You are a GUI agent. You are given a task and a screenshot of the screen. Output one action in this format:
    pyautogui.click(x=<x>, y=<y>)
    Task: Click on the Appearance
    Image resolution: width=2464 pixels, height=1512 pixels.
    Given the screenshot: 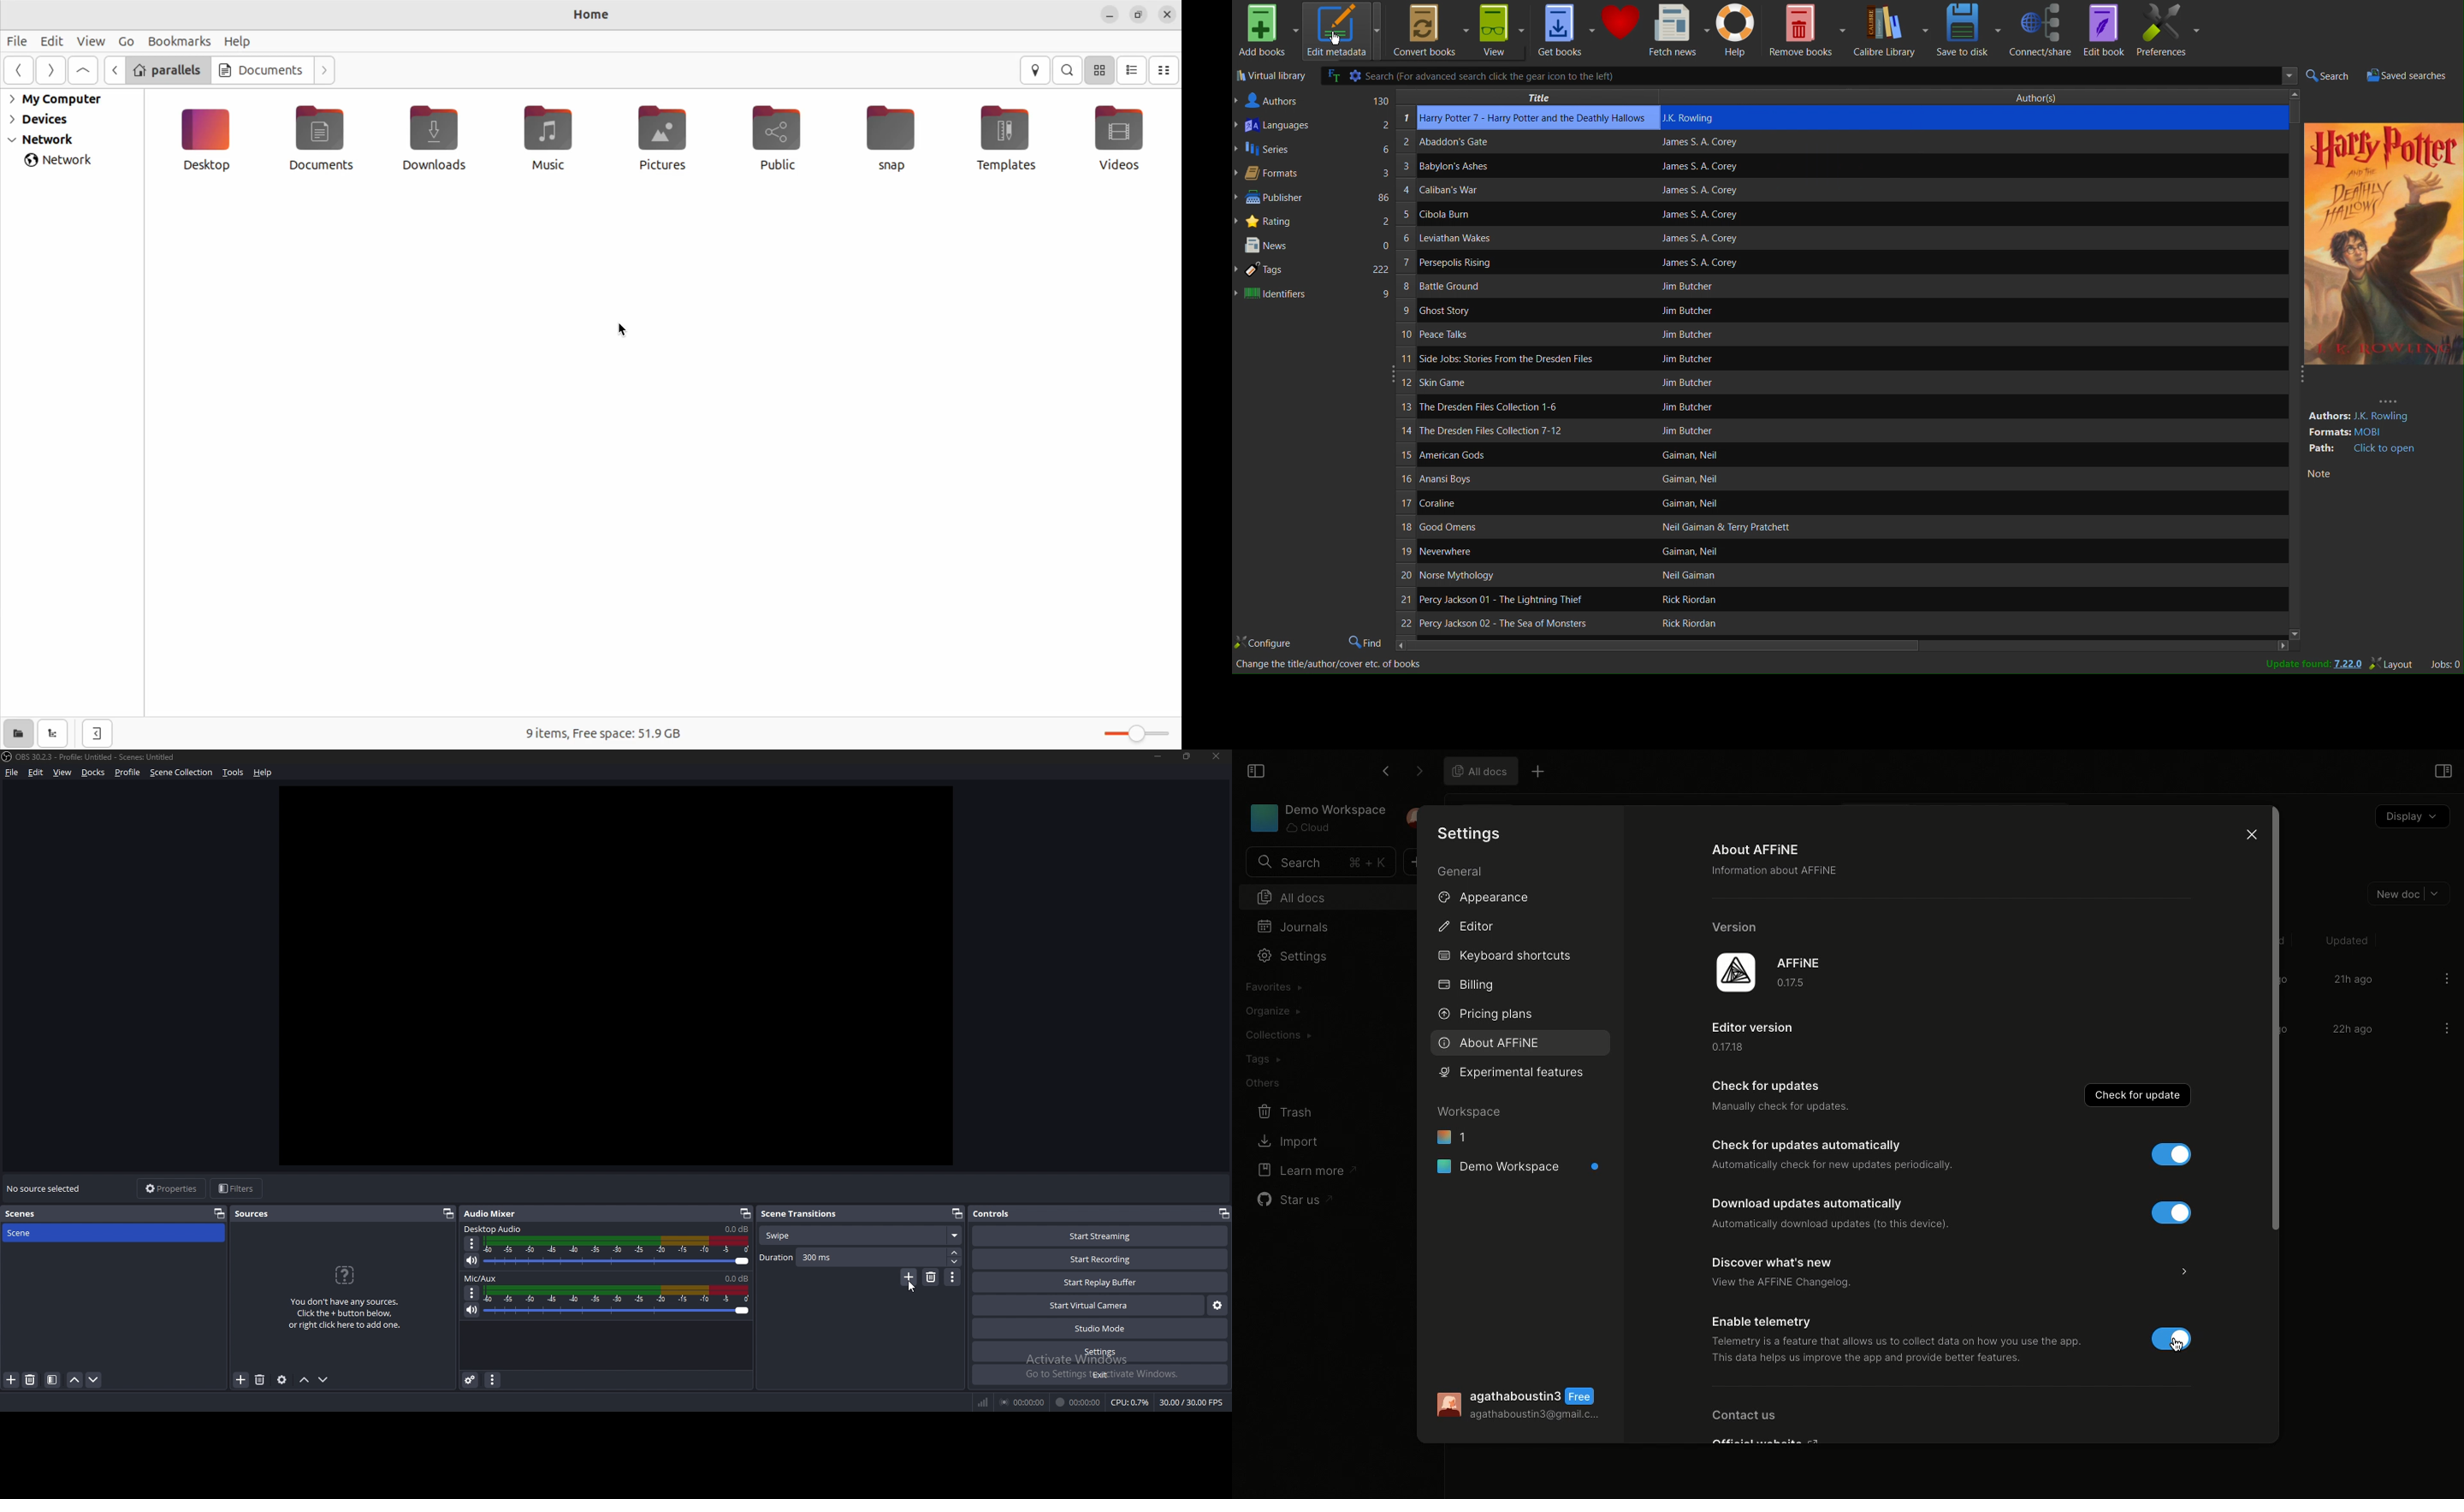 What is the action you would take?
    pyautogui.click(x=1481, y=897)
    